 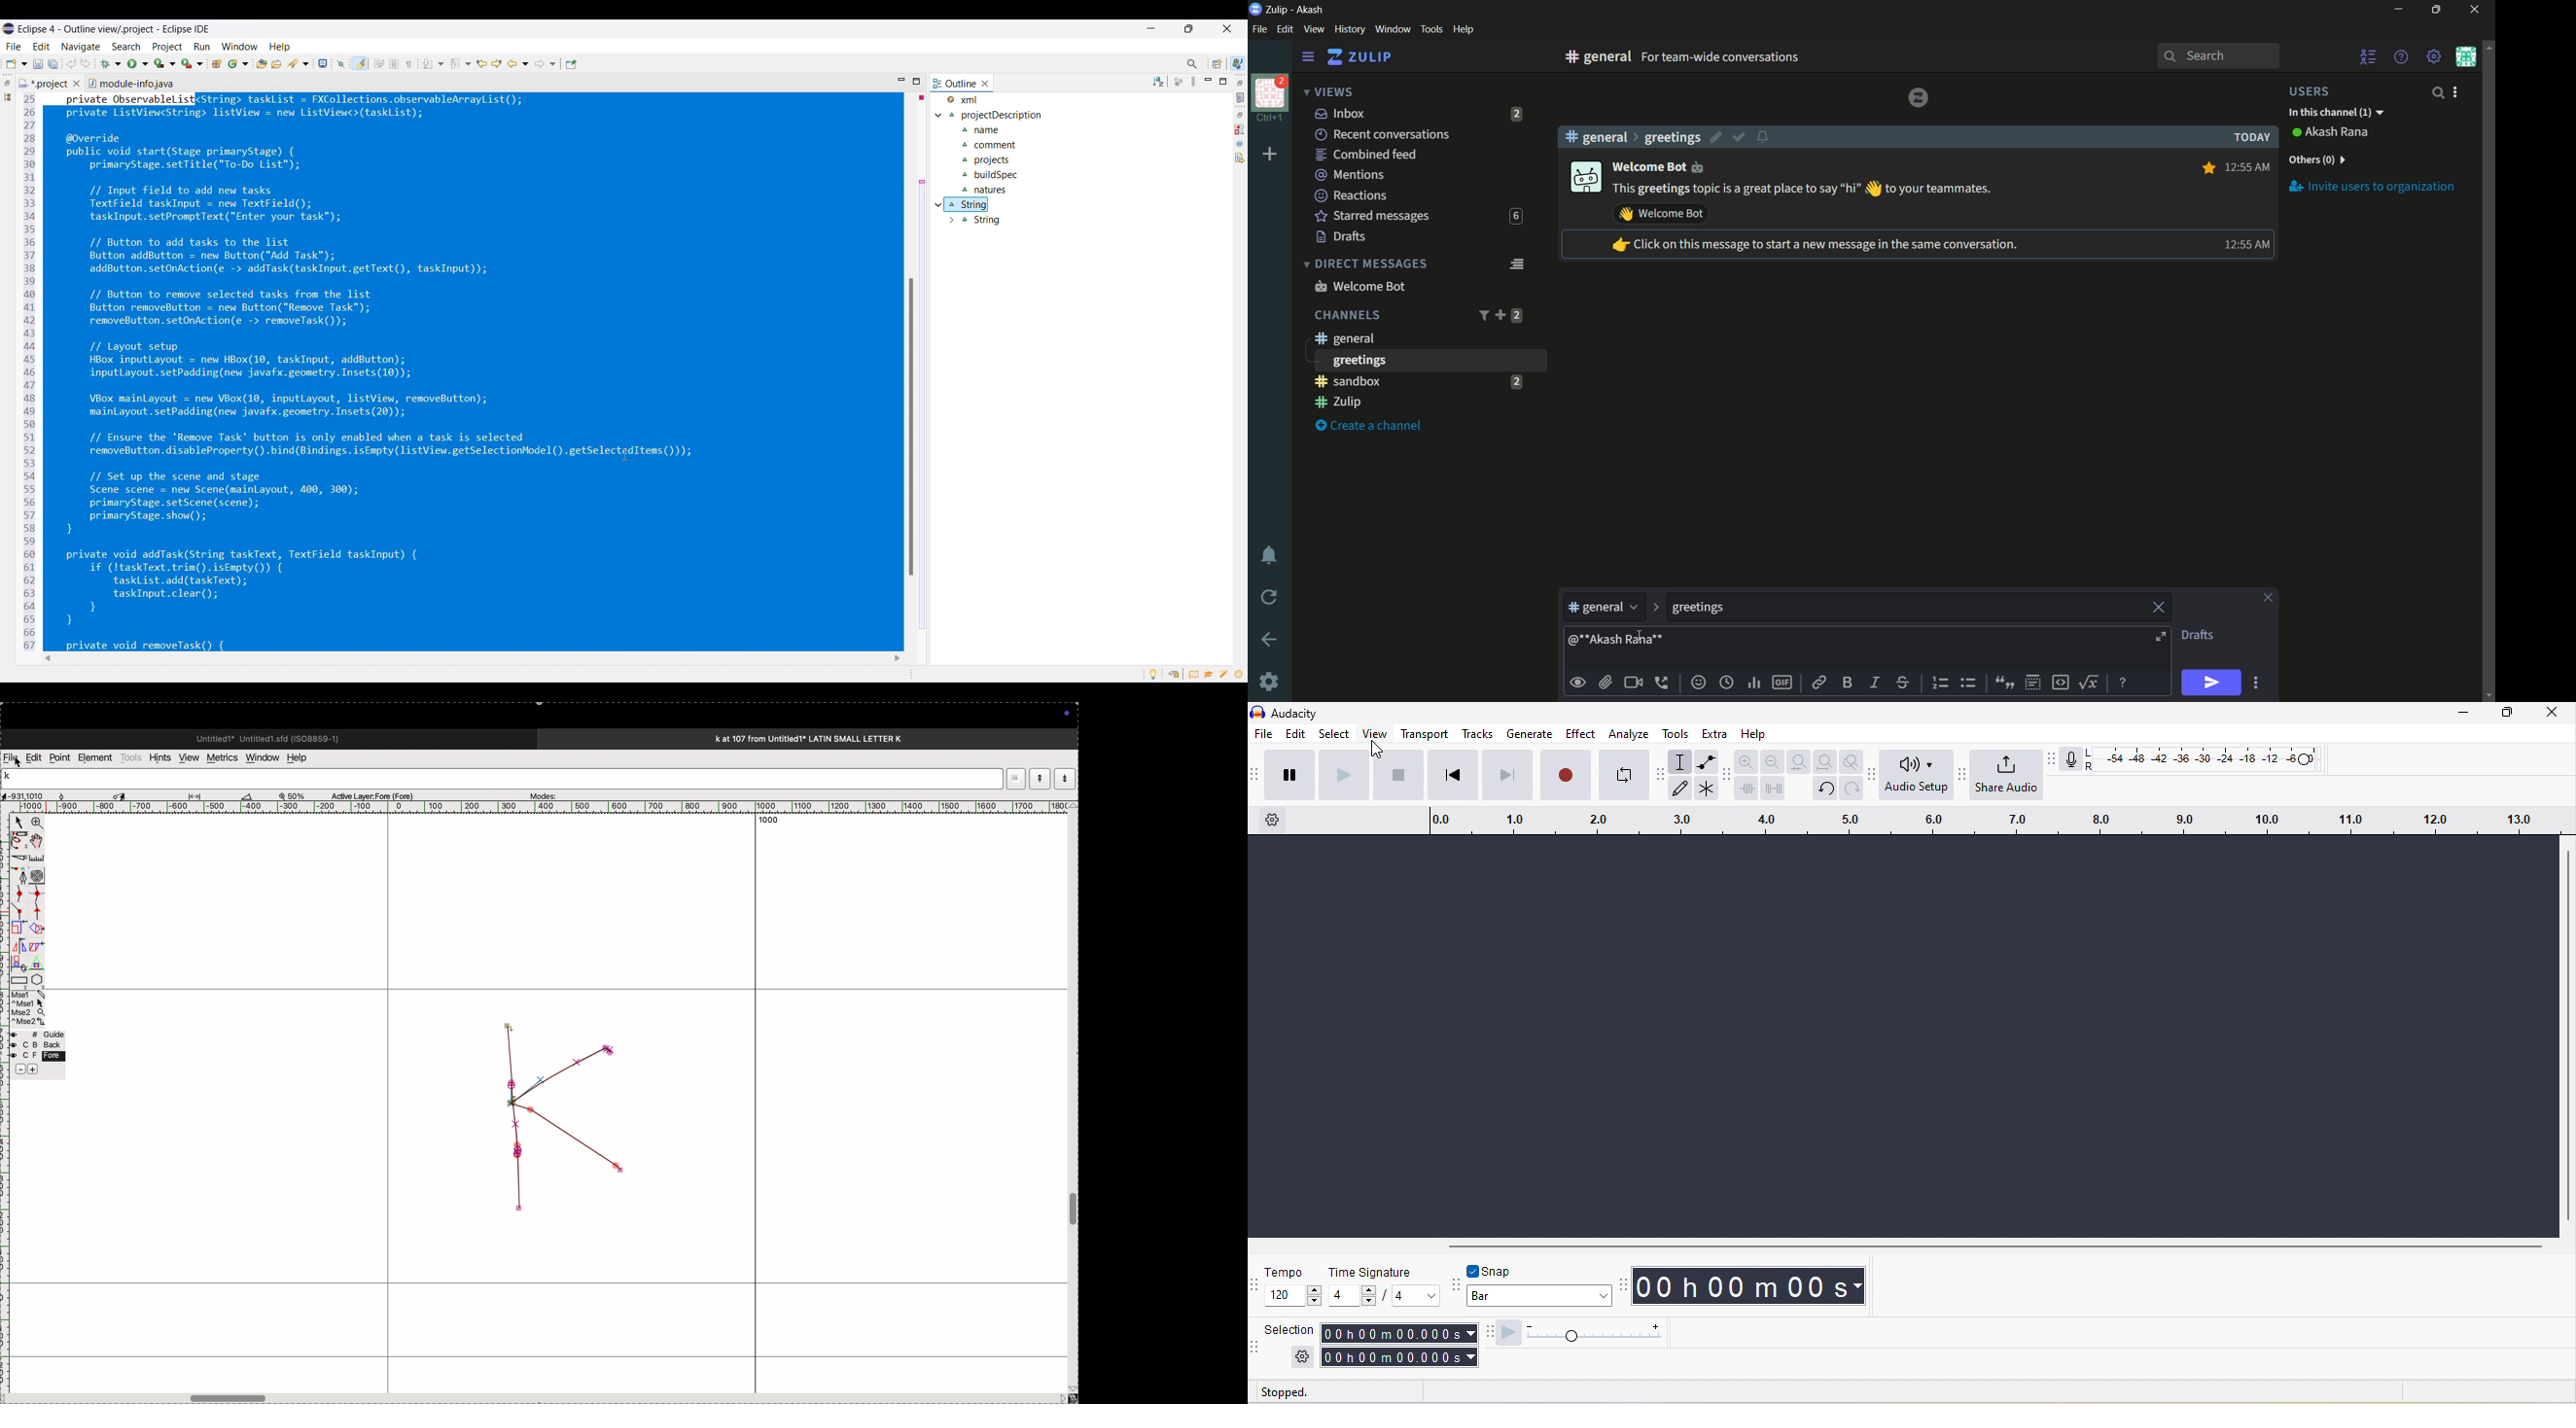 What do you see at coordinates (1765, 136) in the screenshot?
I see `configure topic notifications` at bounding box center [1765, 136].